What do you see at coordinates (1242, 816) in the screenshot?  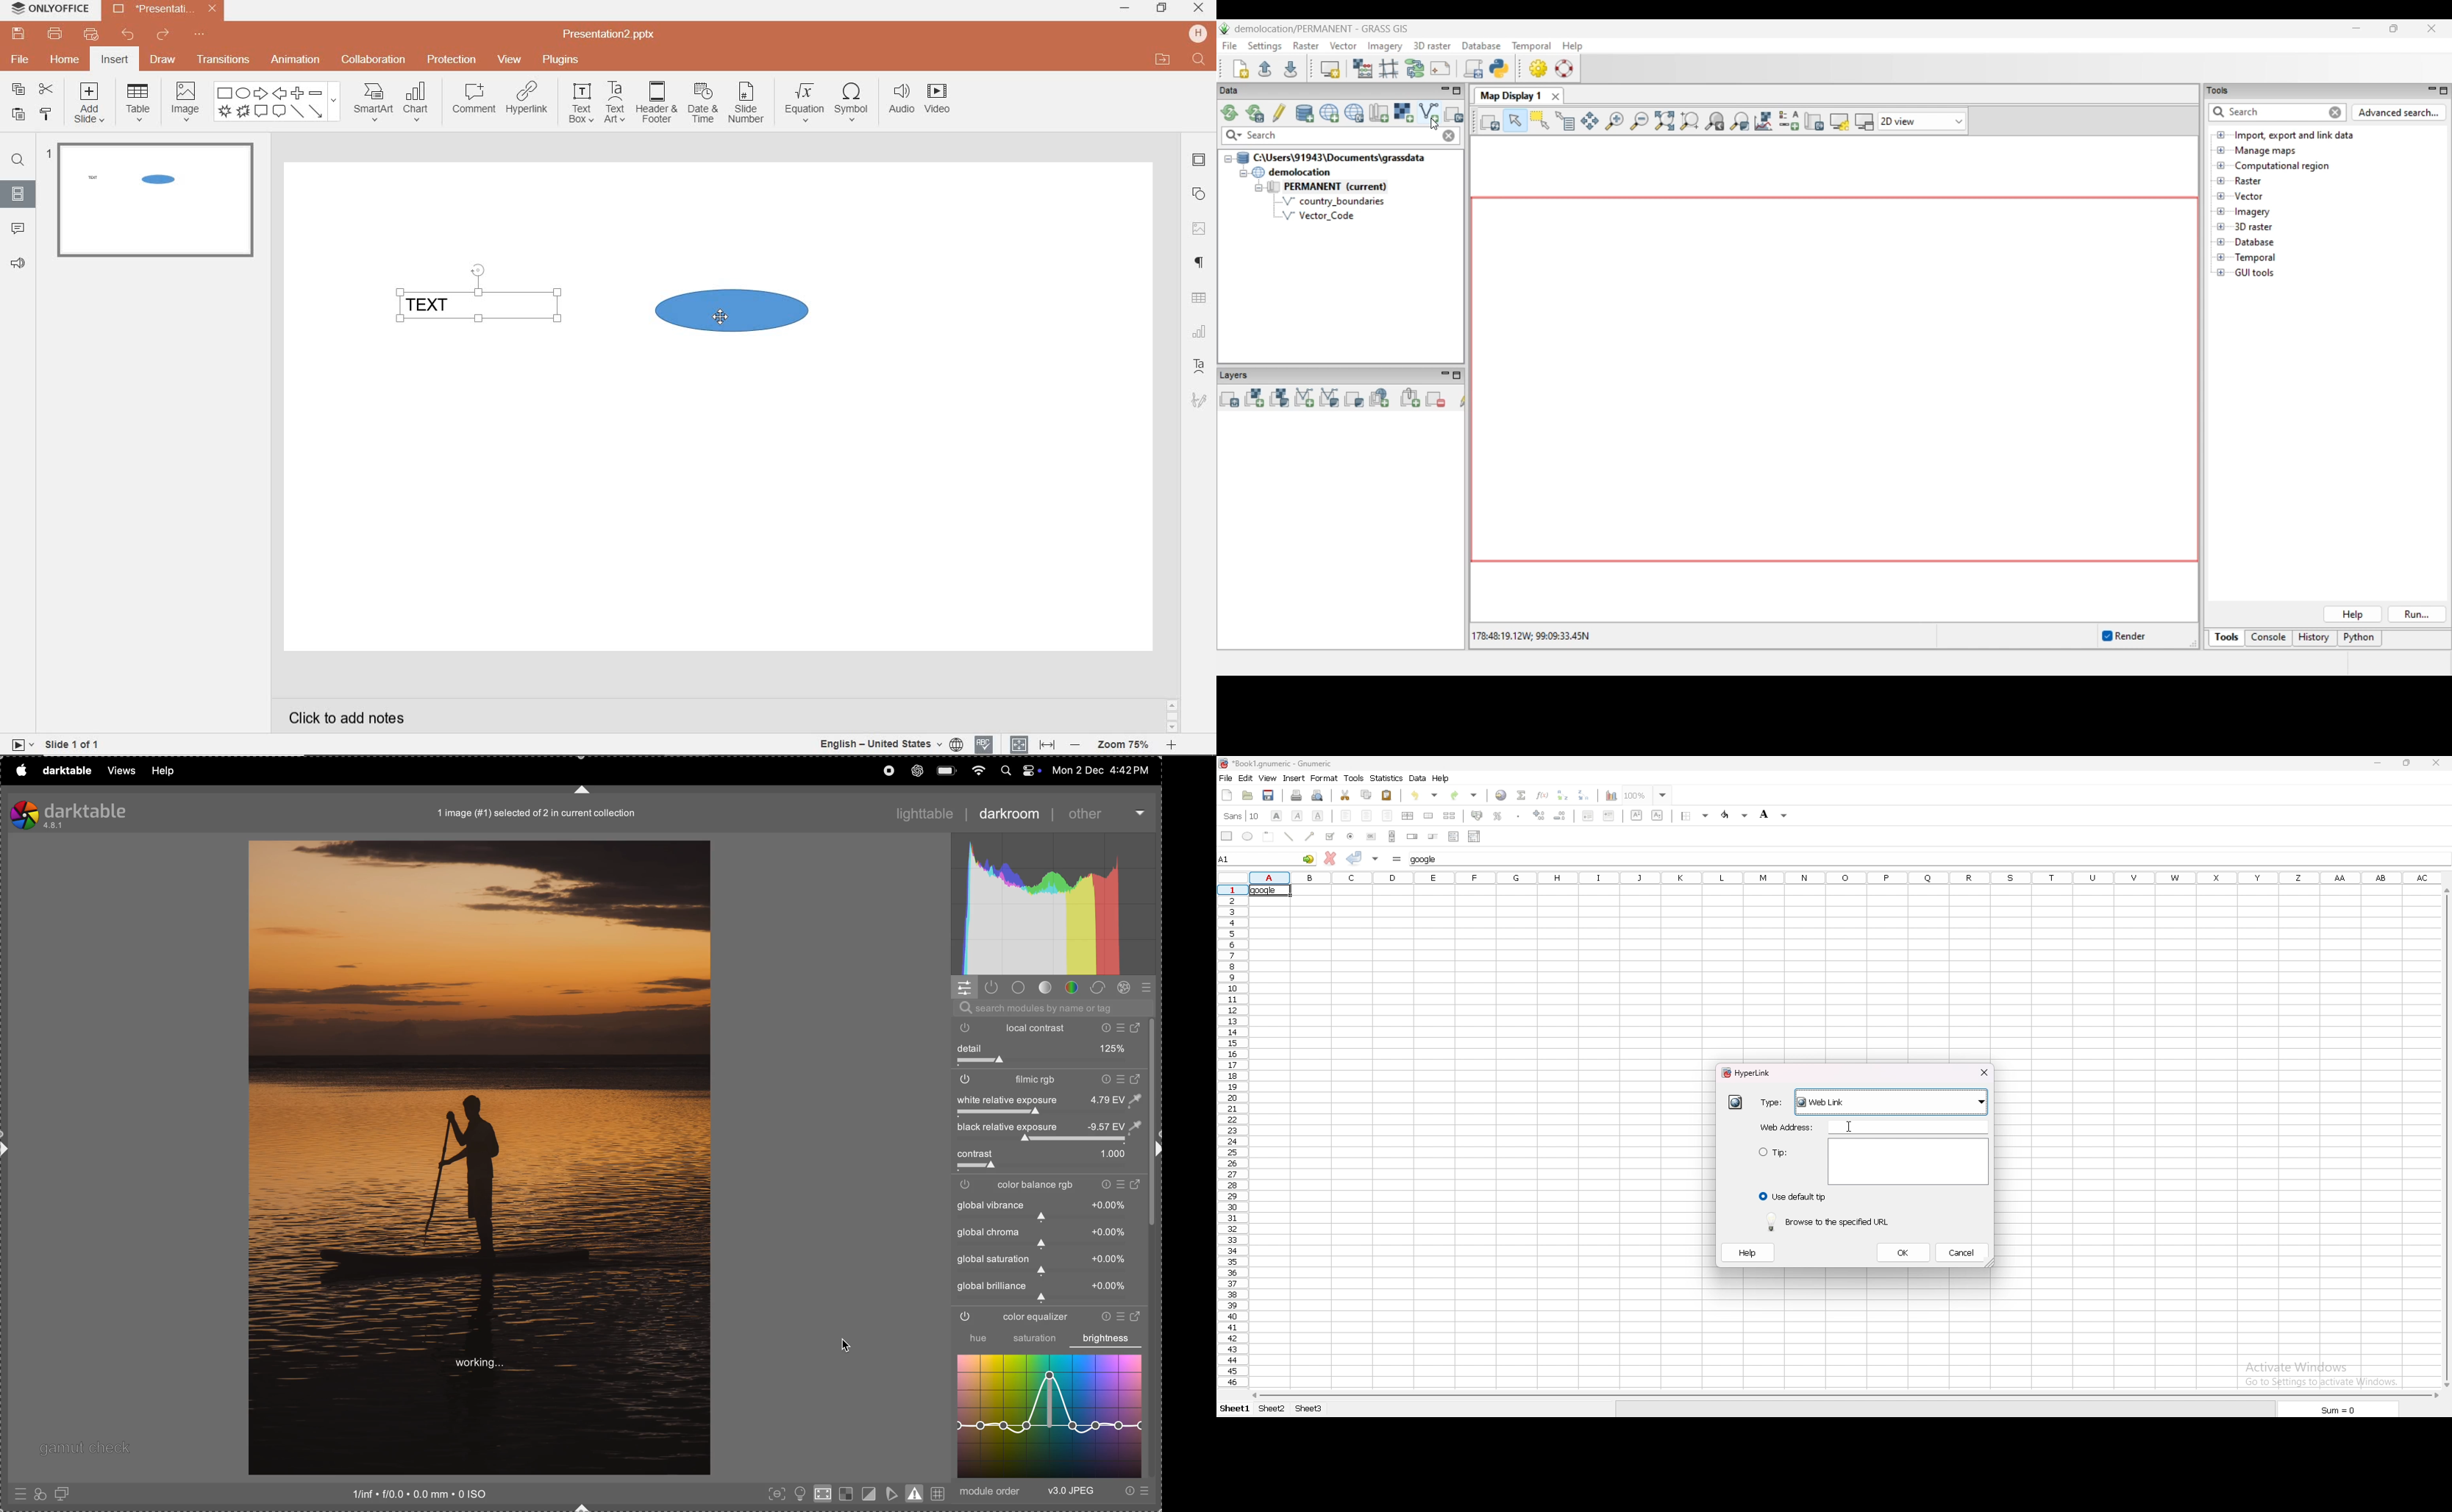 I see `font` at bounding box center [1242, 816].